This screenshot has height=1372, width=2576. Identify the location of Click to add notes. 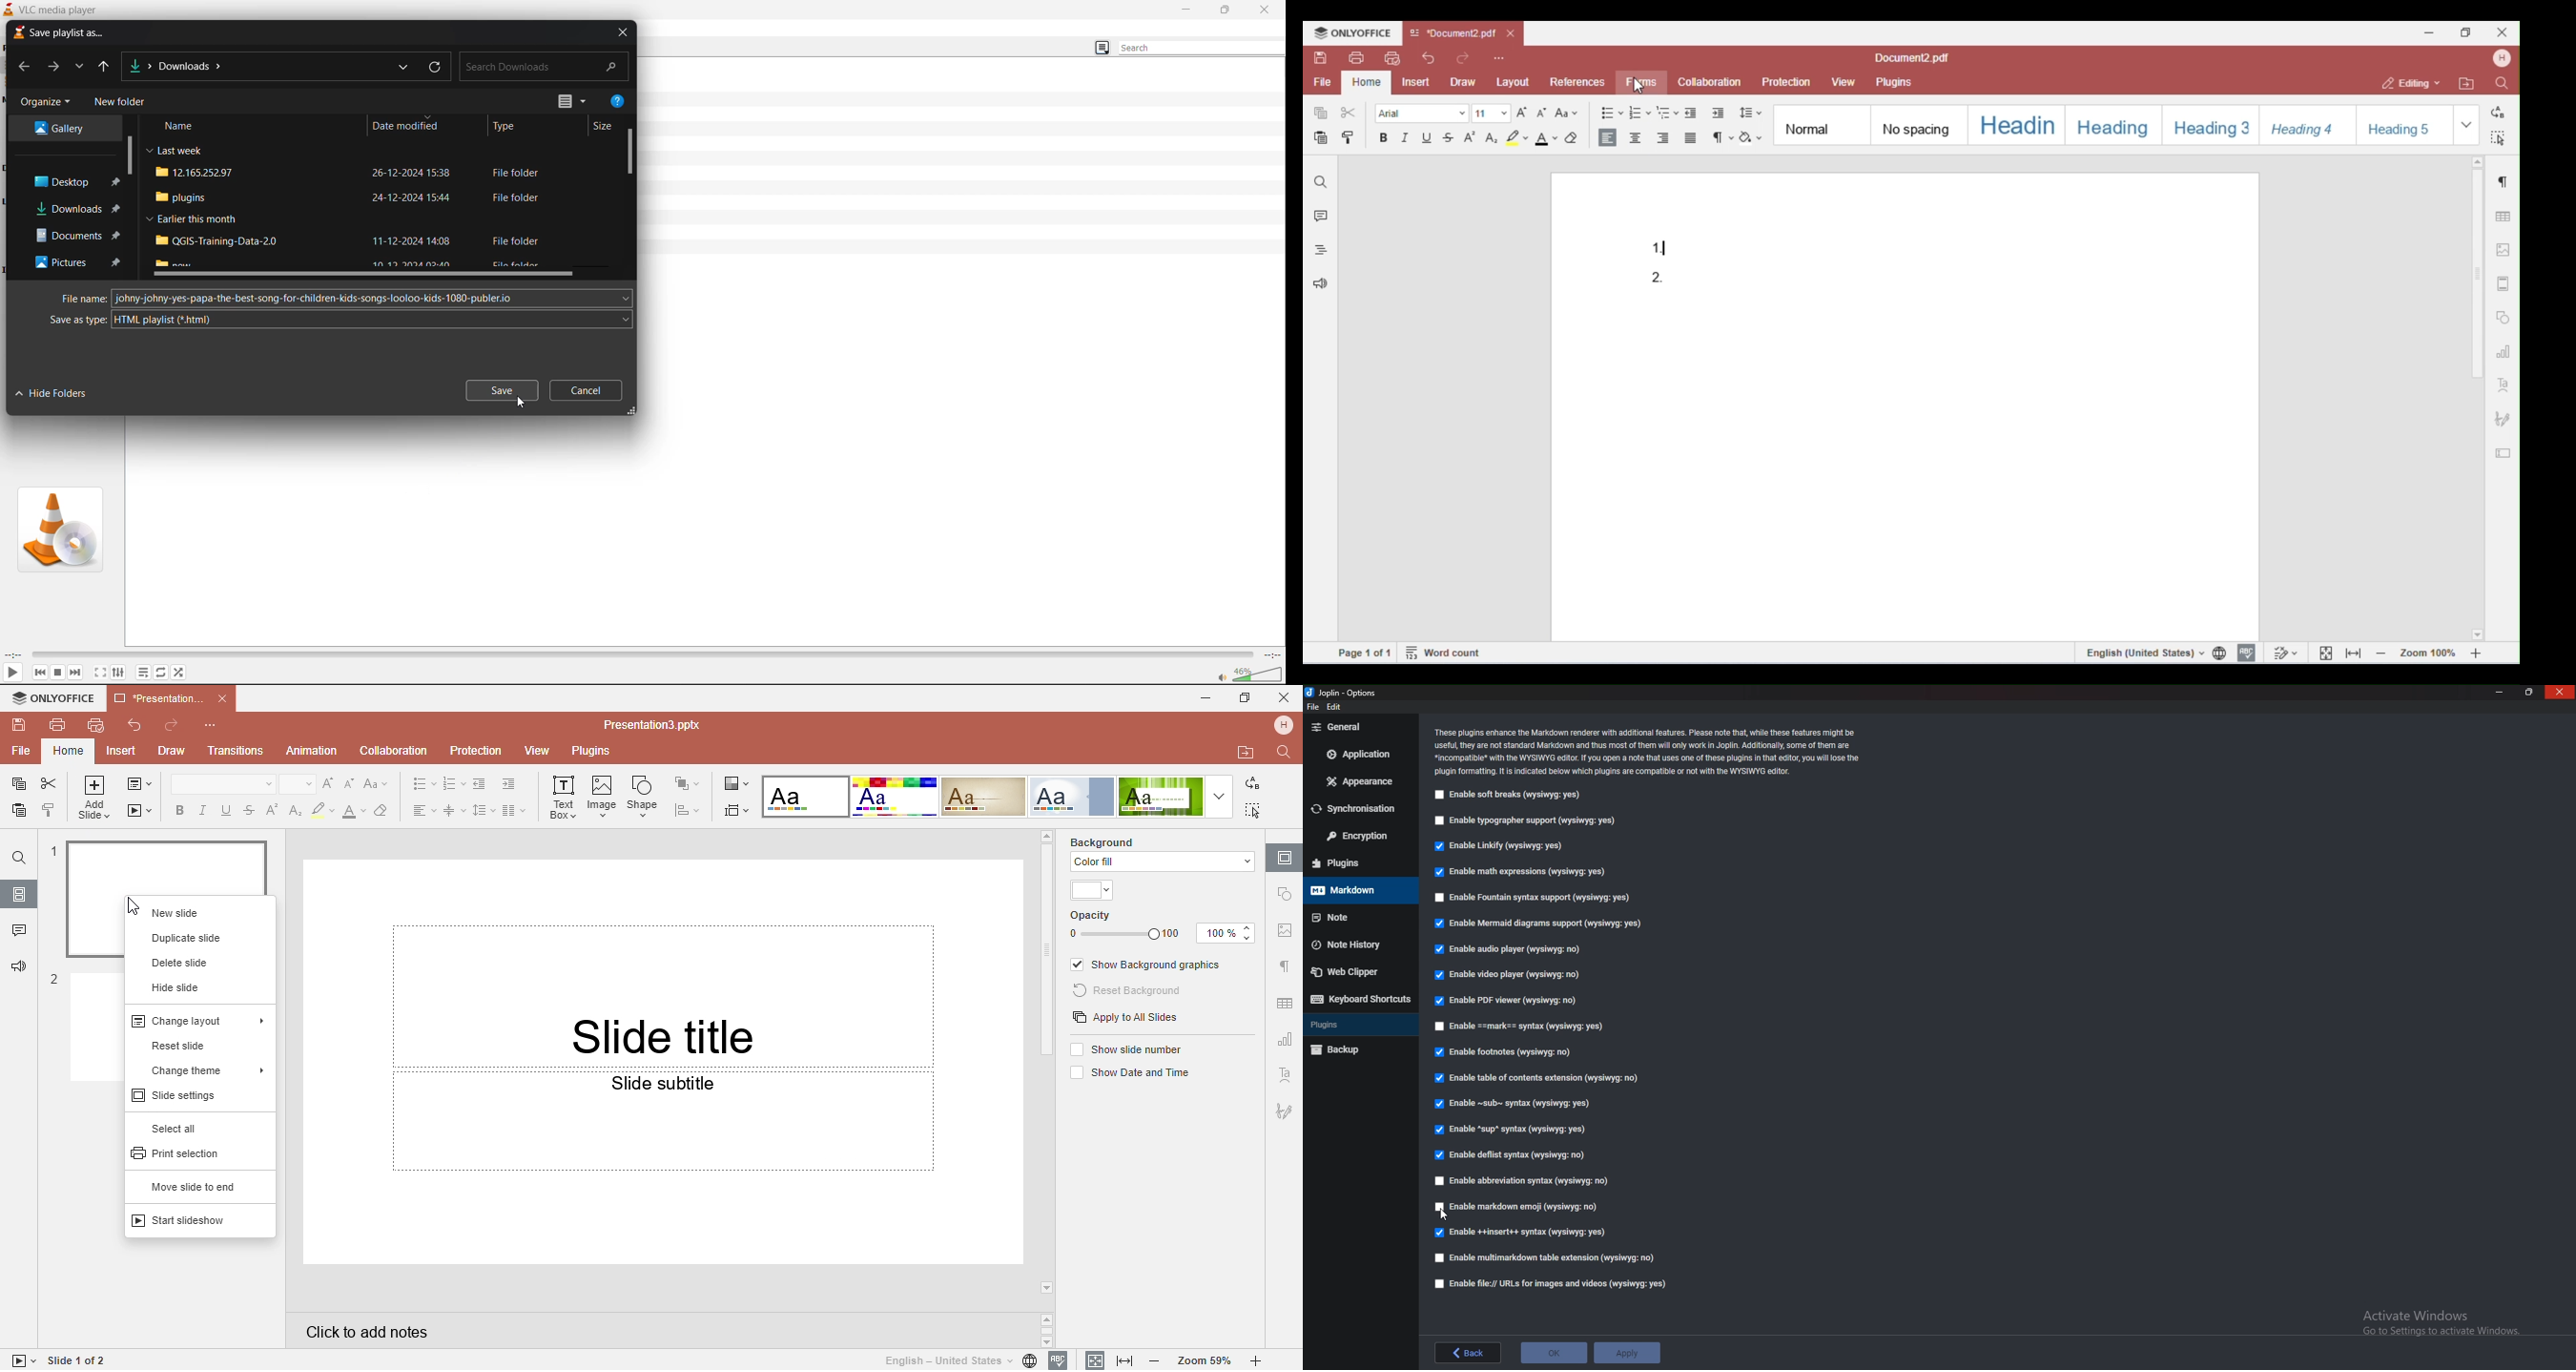
(660, 1330).